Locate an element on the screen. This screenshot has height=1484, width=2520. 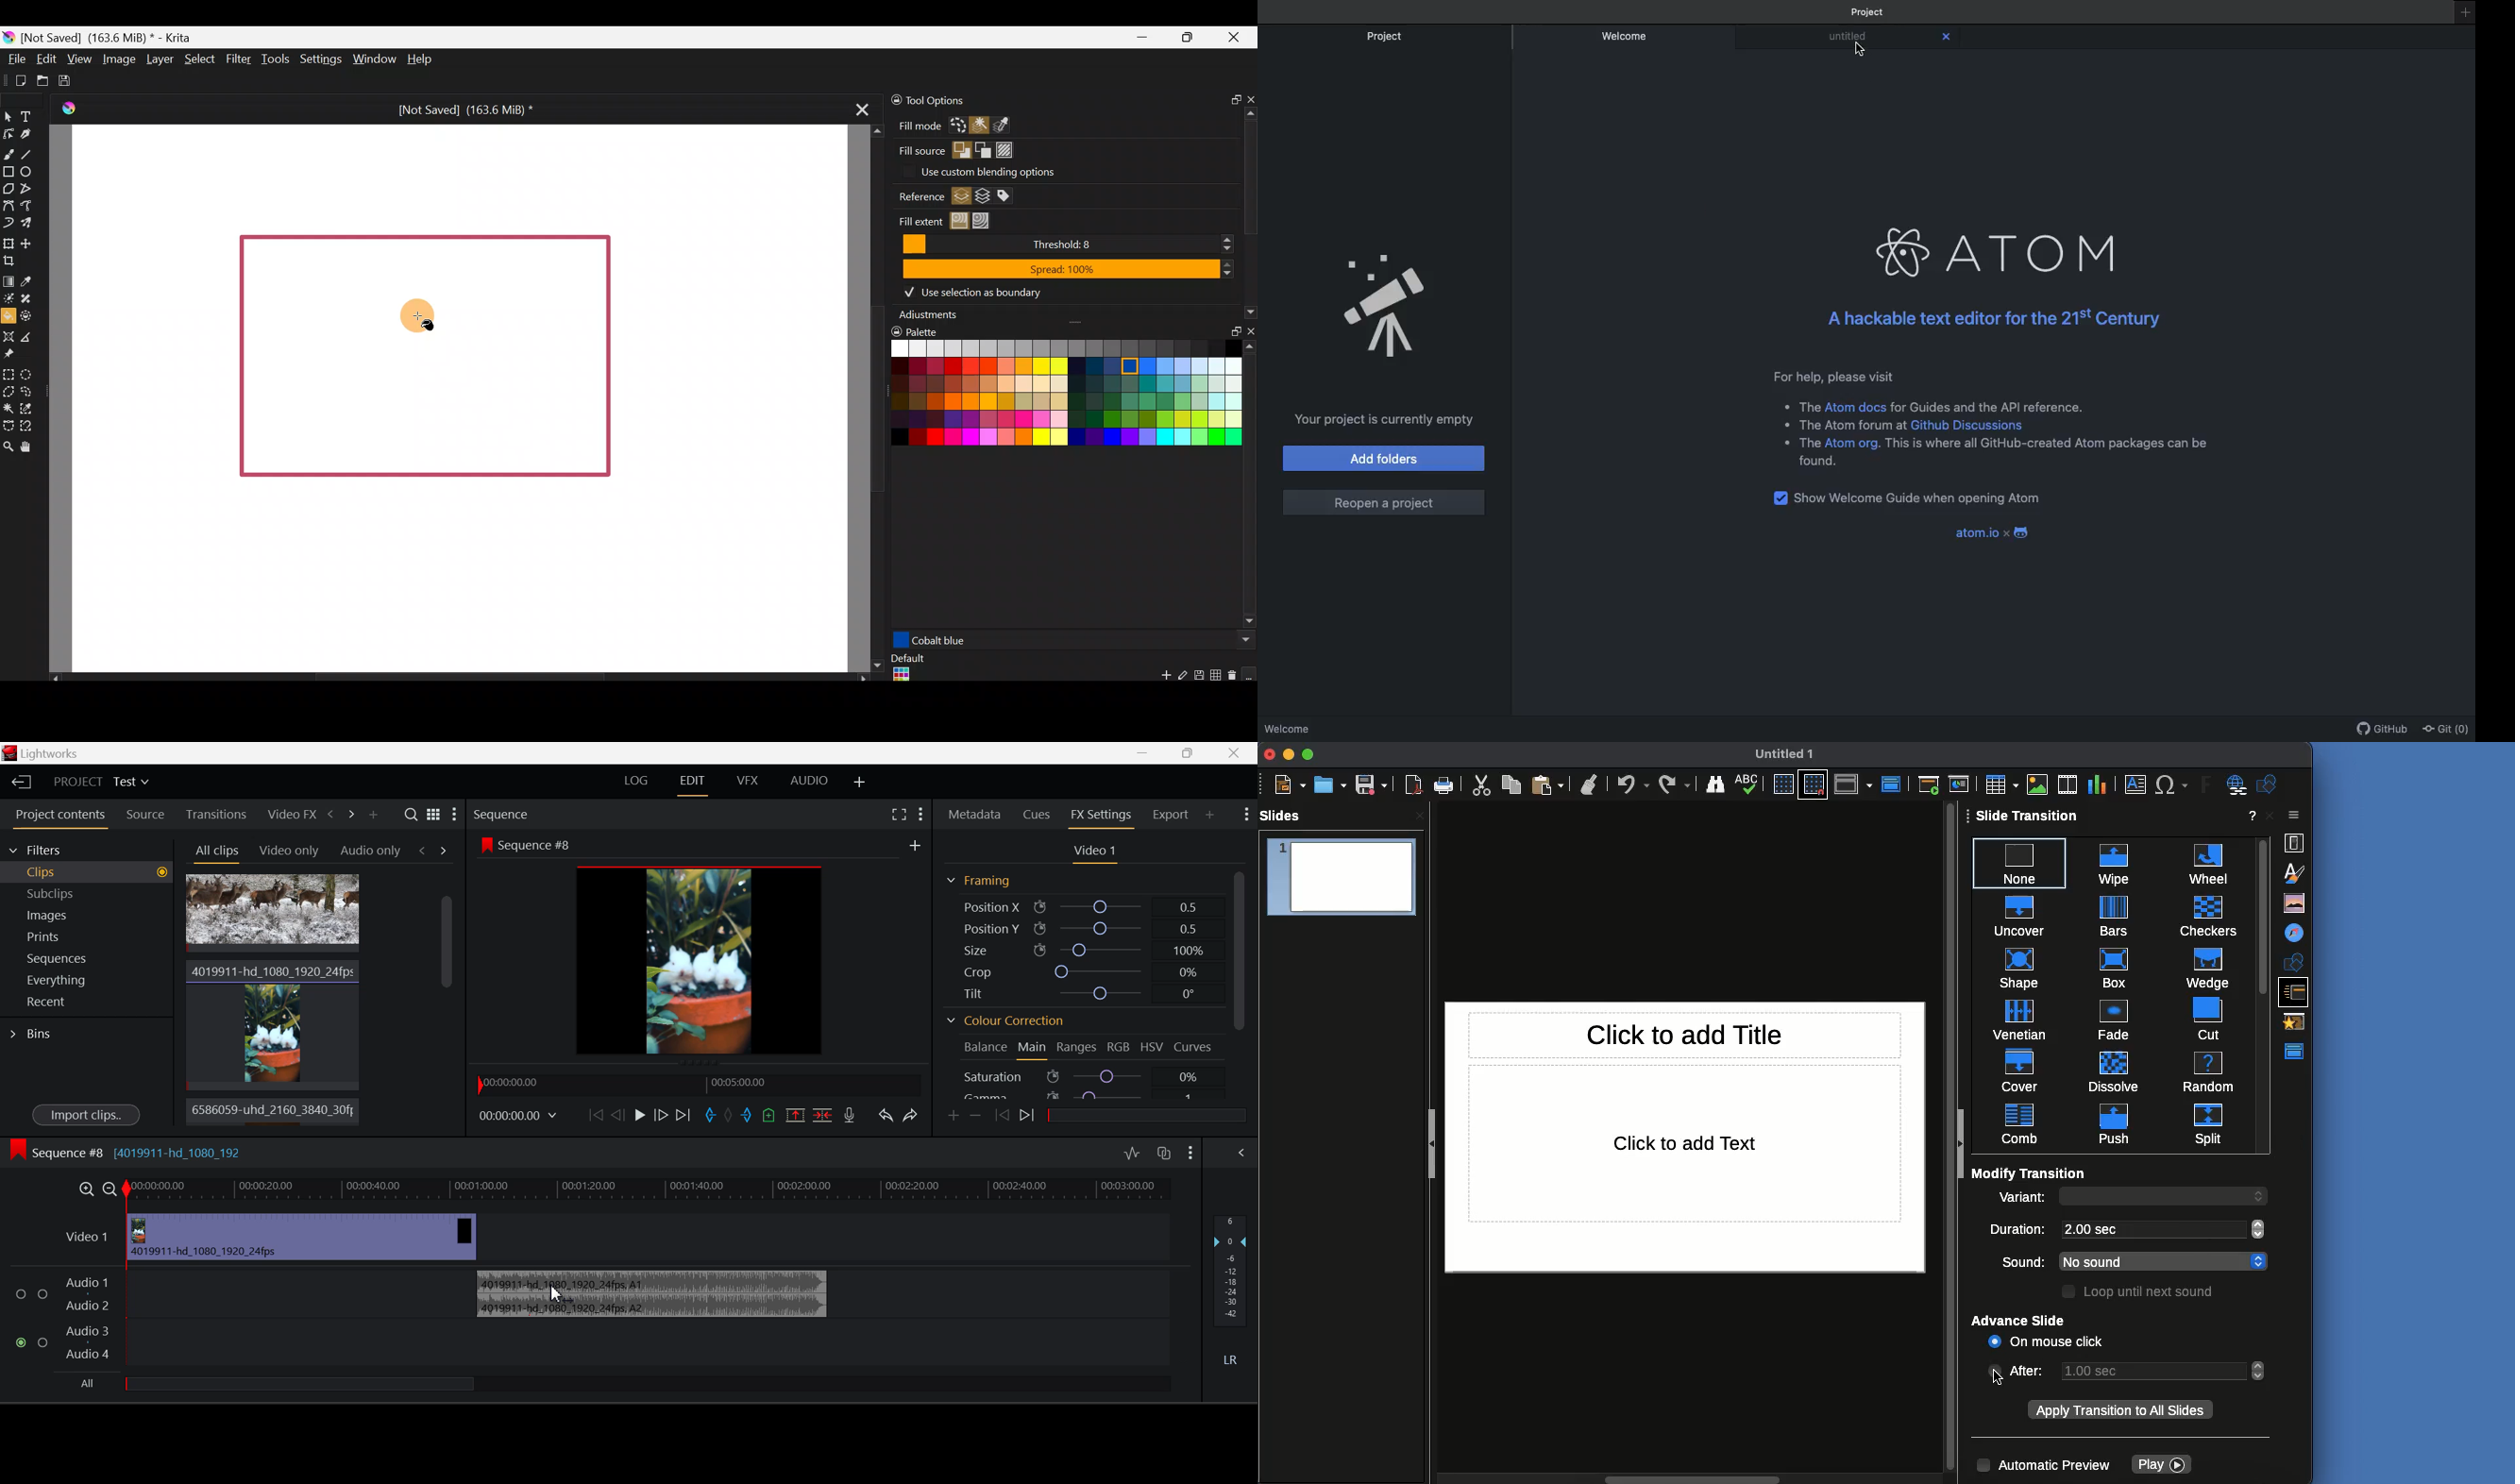
box is located at coordinates (2115, 967).